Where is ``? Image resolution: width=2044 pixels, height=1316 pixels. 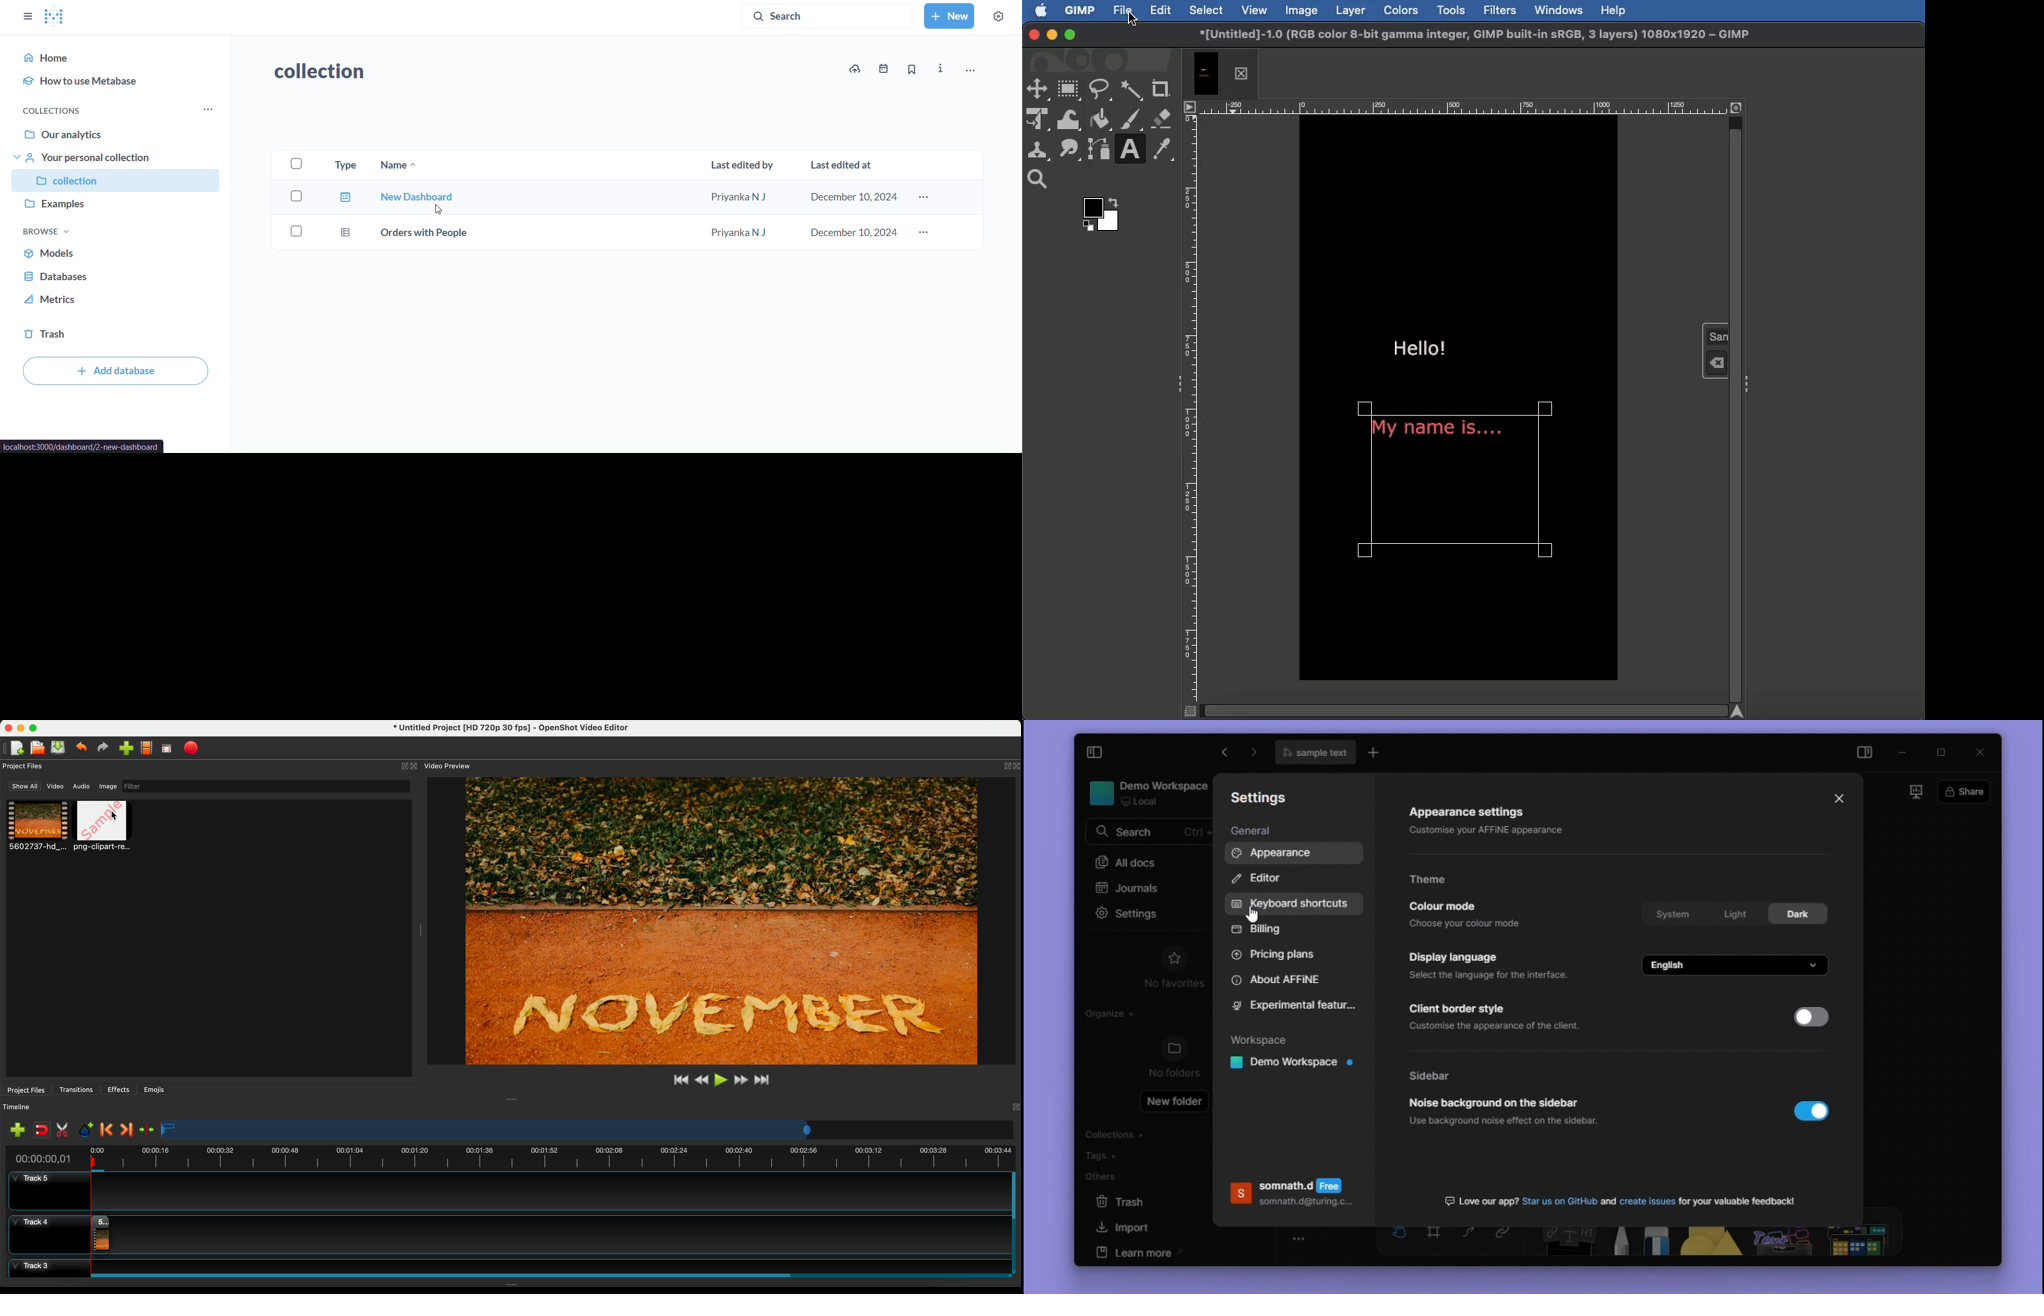
 is located at coordinates (1139, 1203).